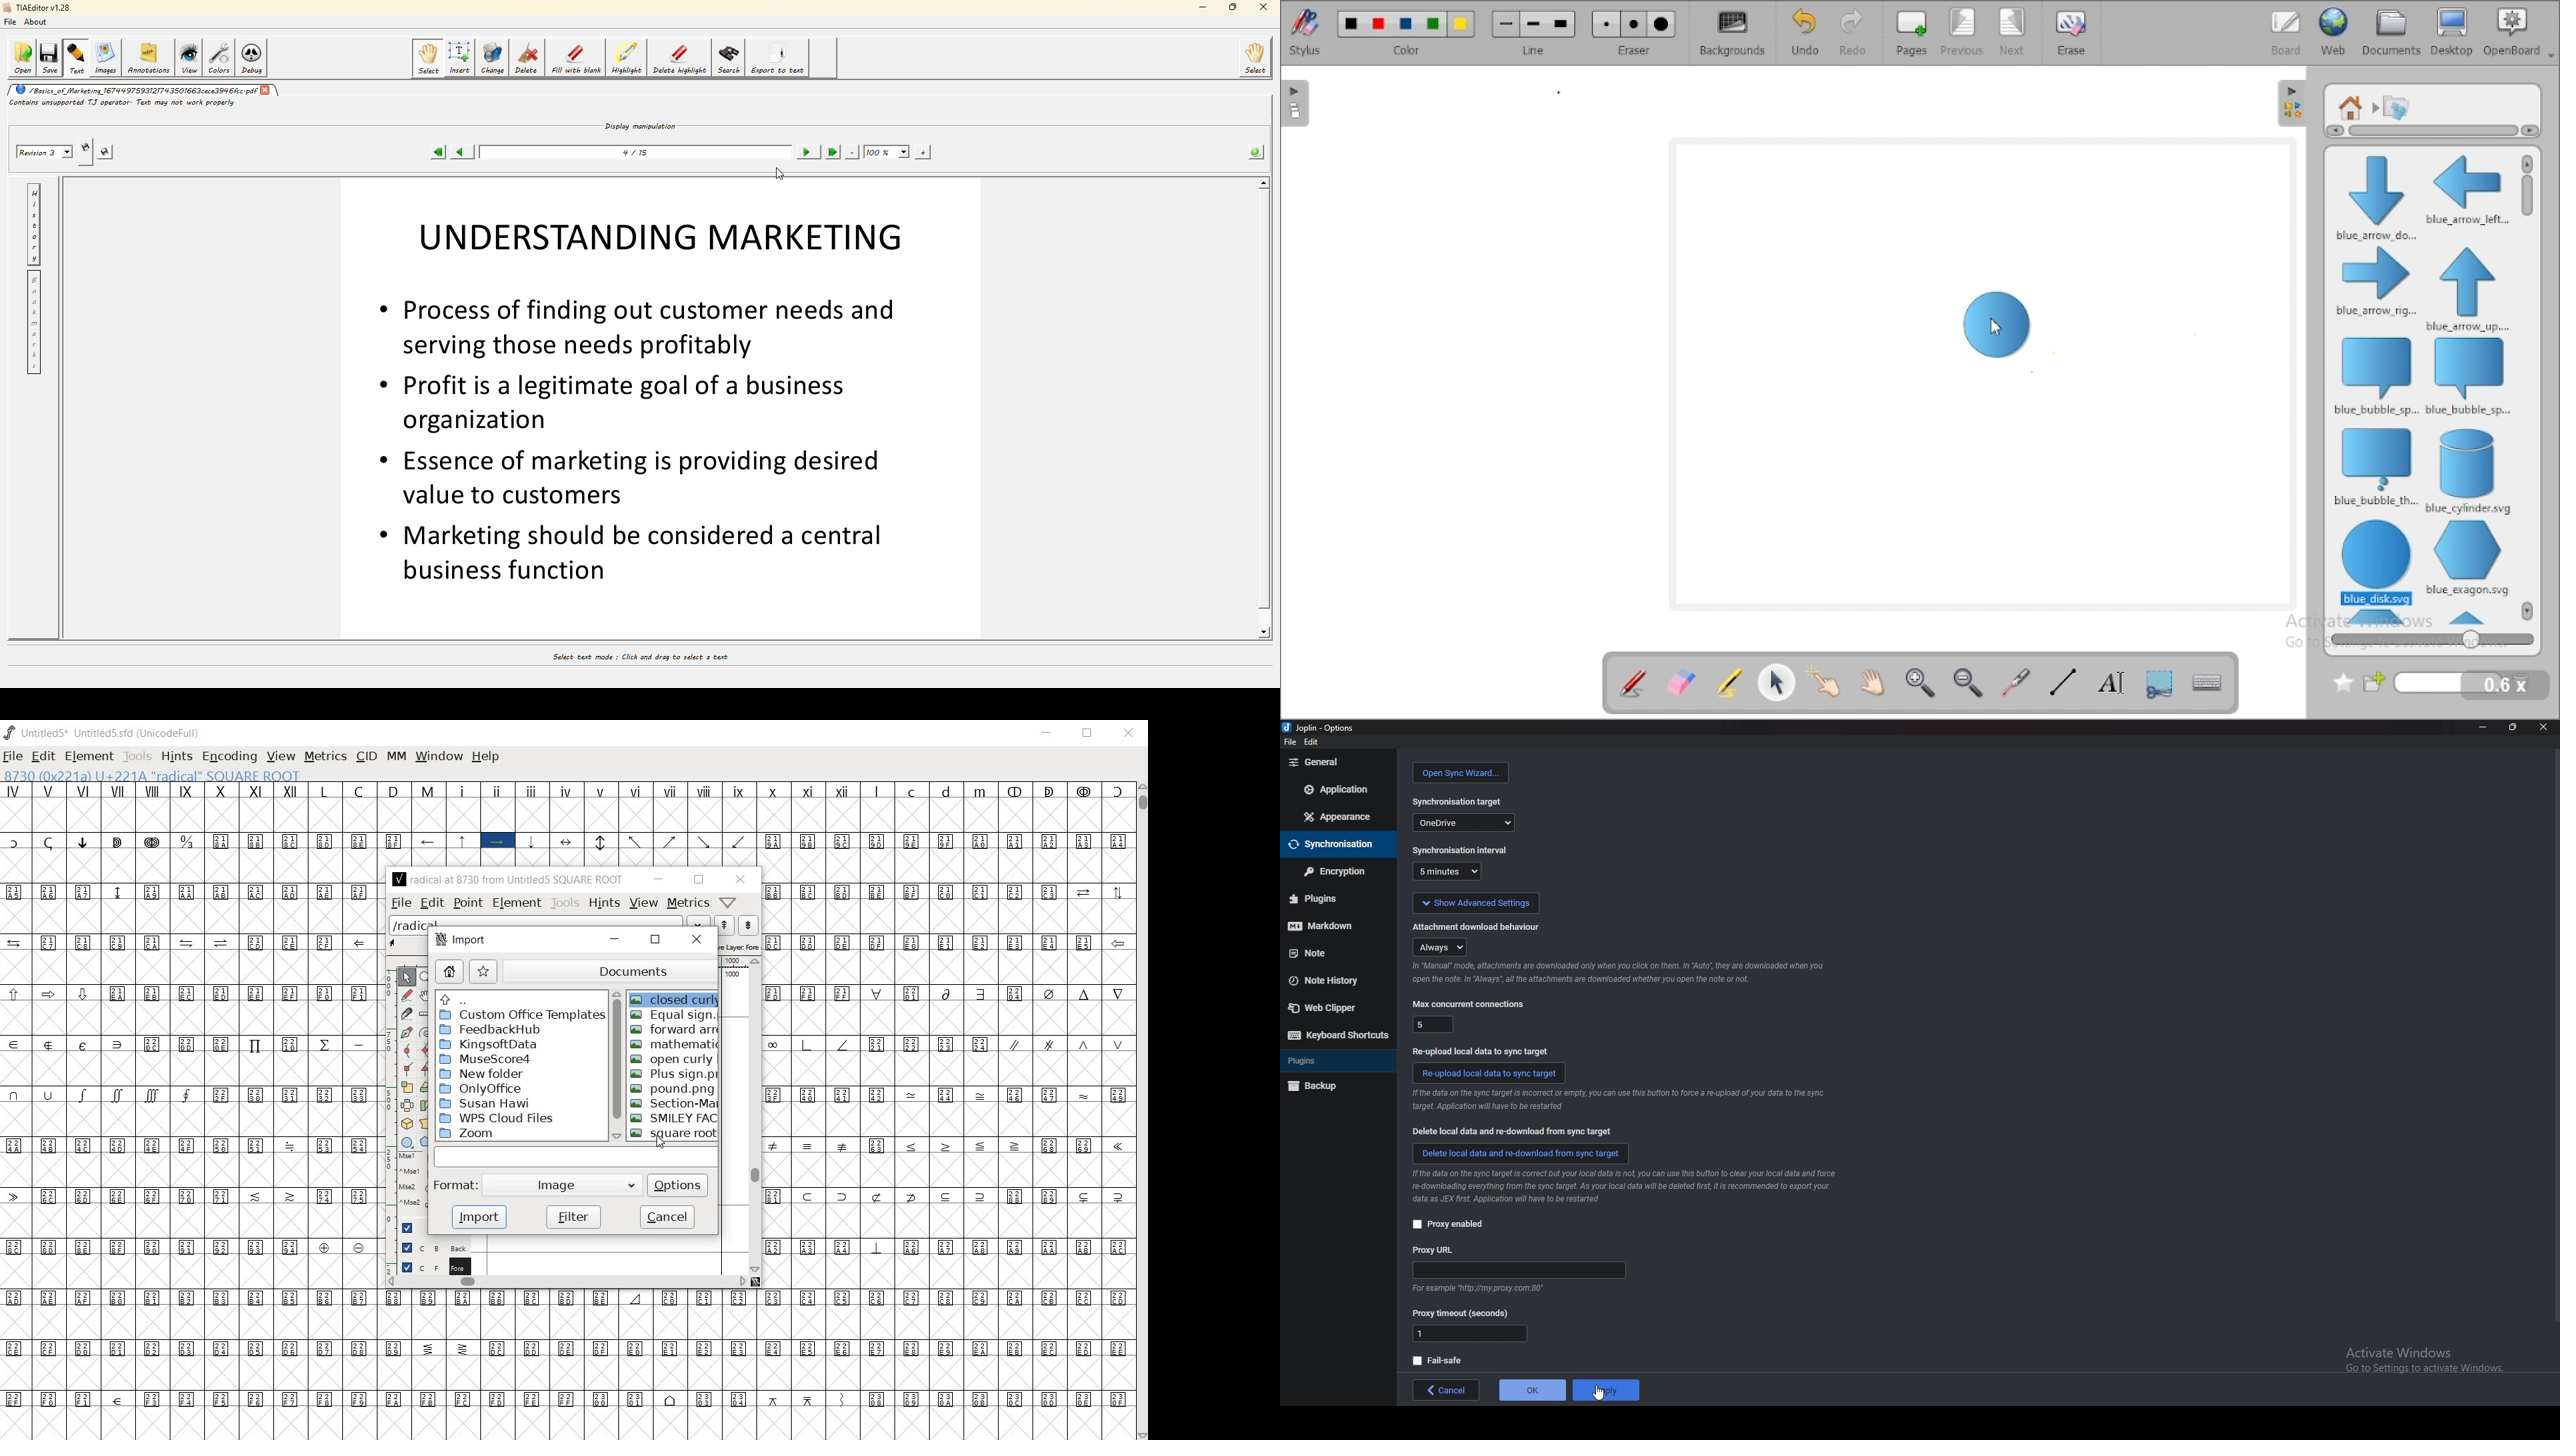  I want to click on scrollbar, so click(616, 1065).